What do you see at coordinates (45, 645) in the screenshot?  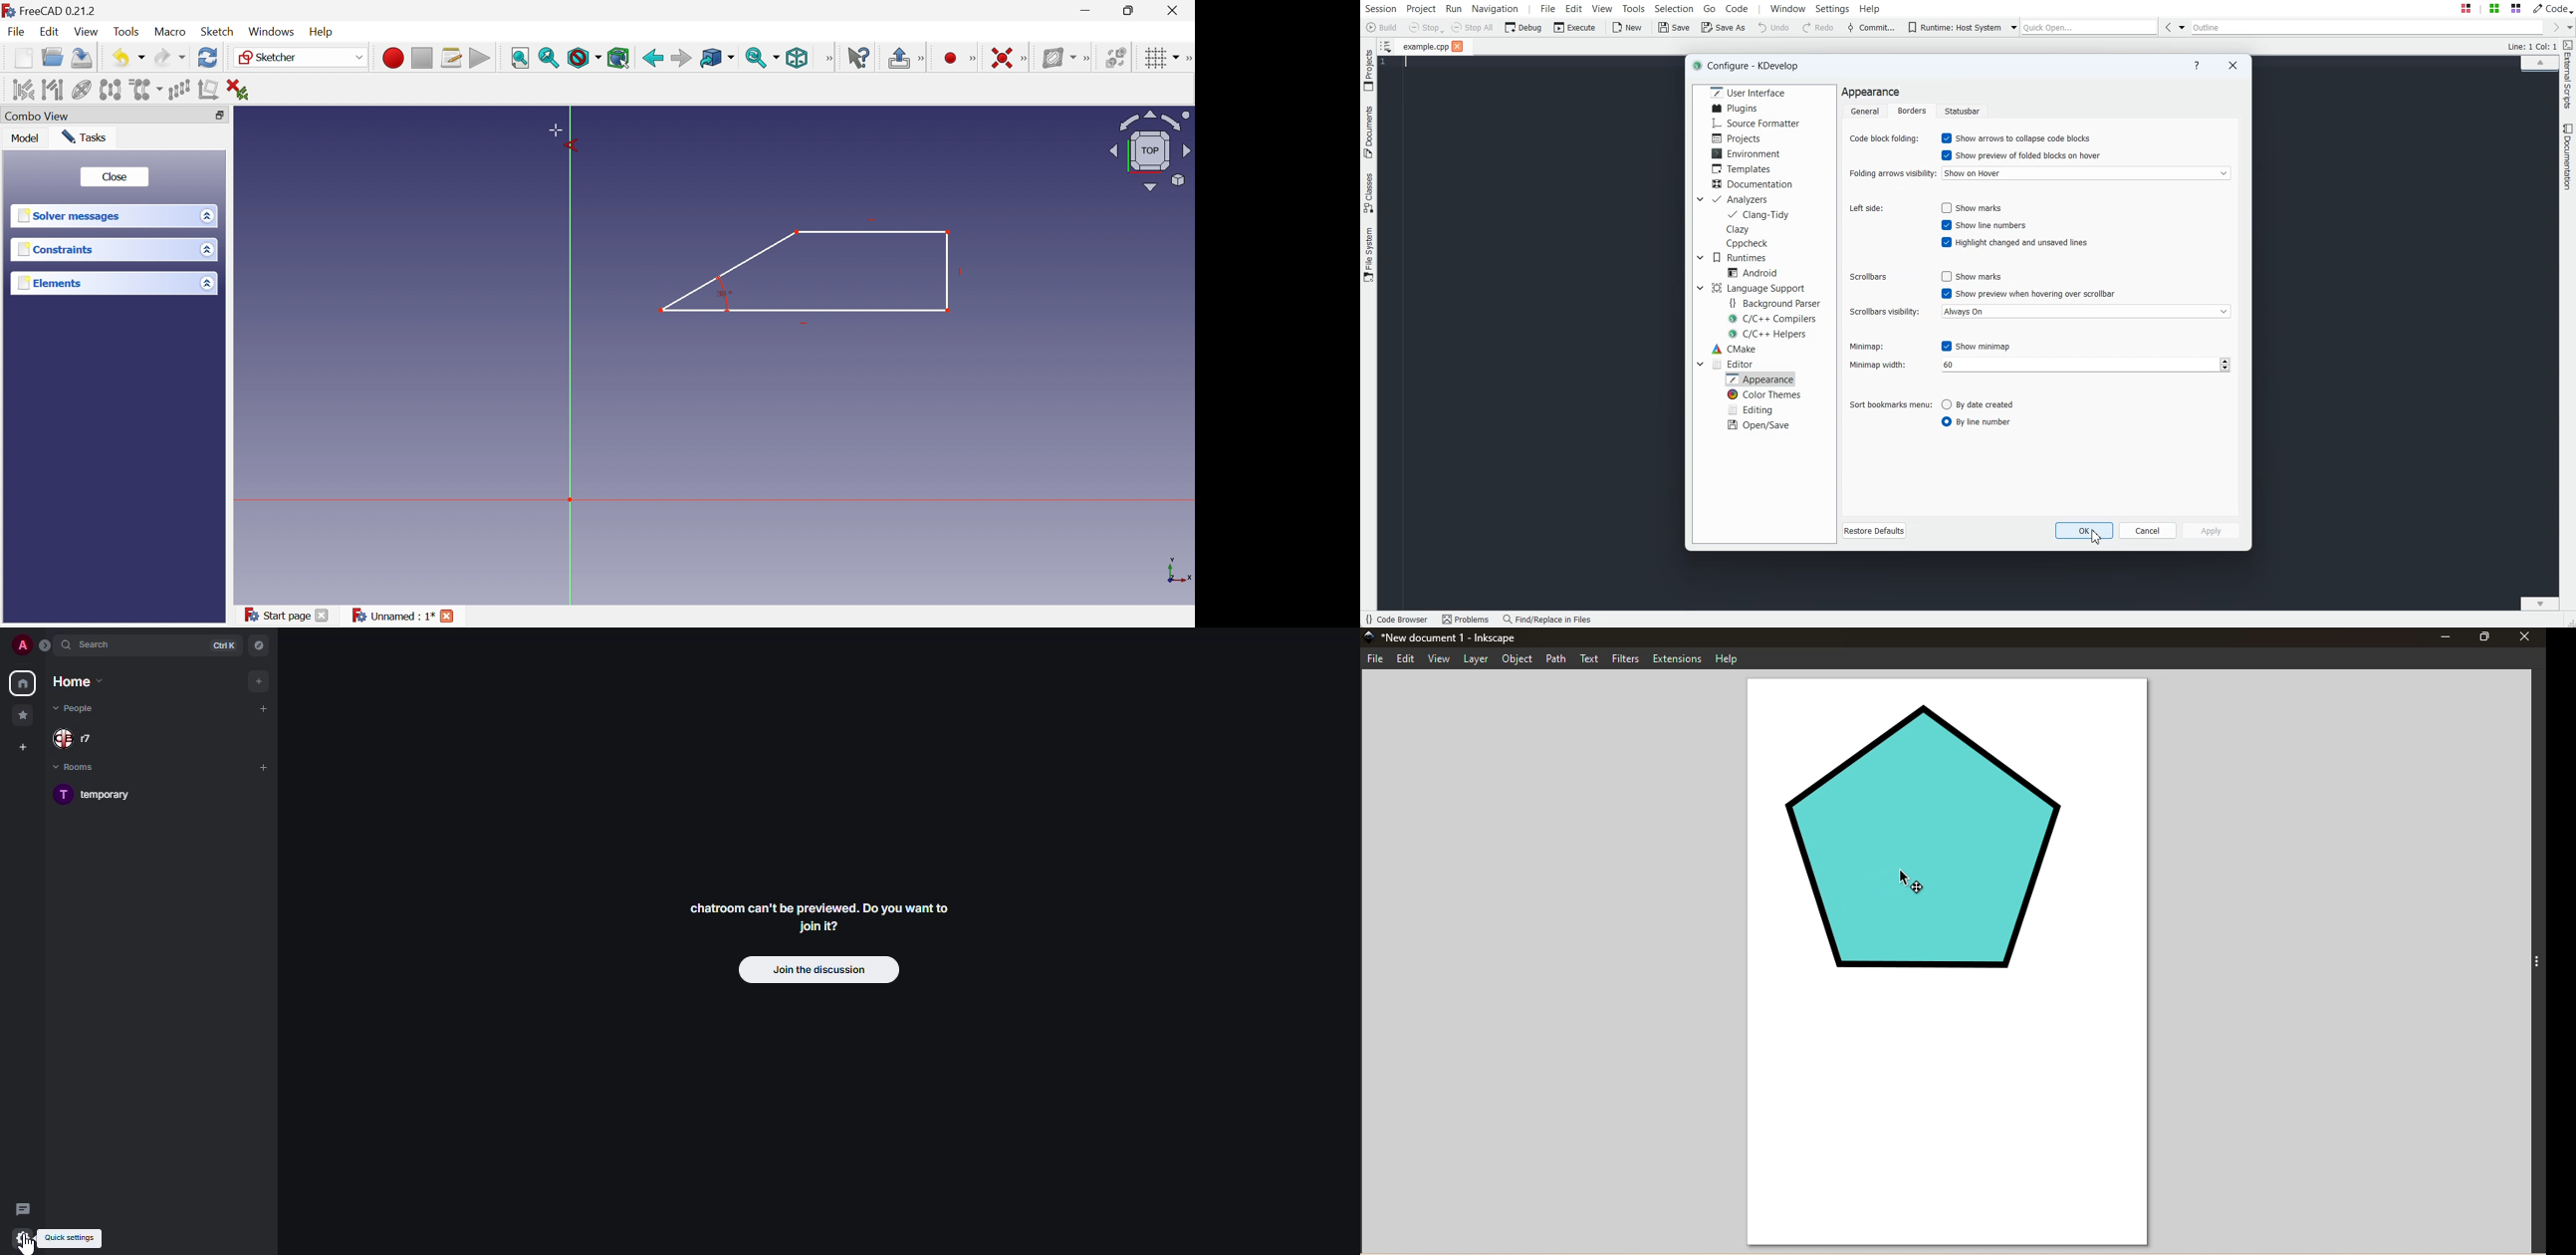 I see `expand` at bounding box center [45, 645].